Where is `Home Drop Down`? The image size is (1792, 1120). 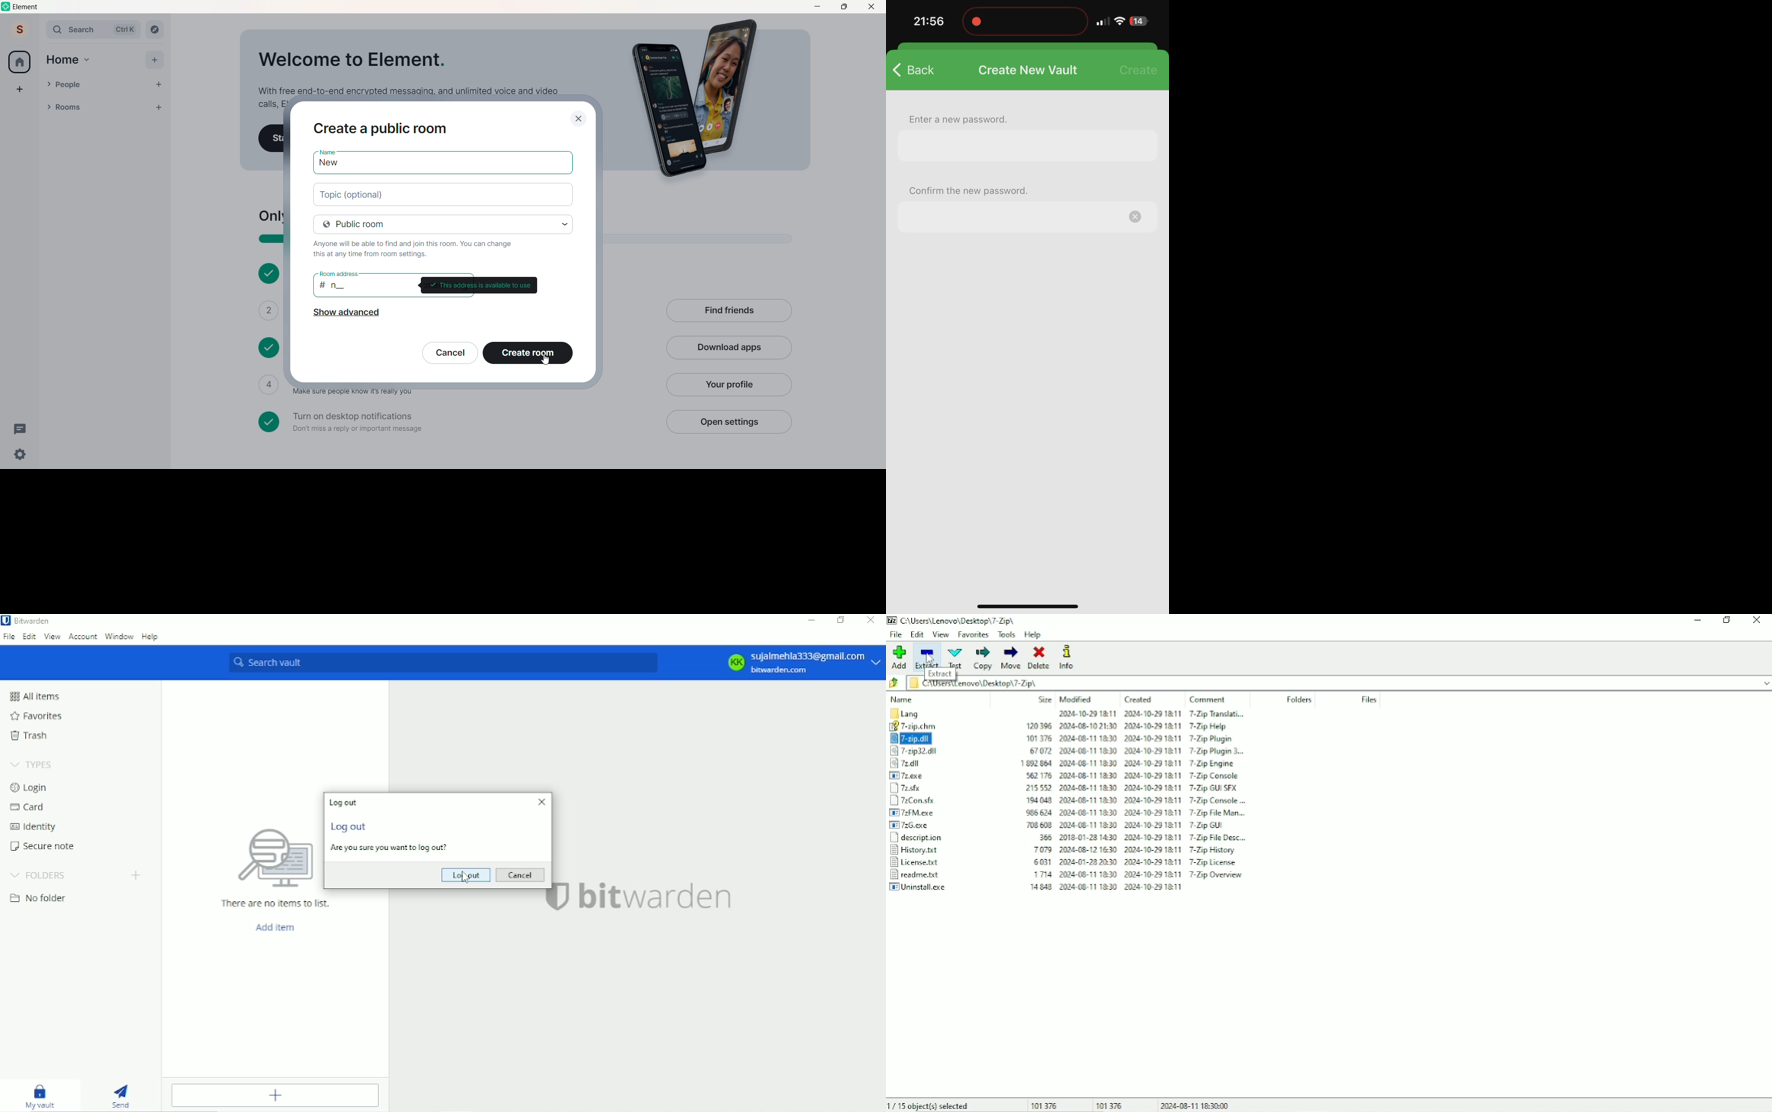
Home Drop Down is located at coordinates (87, 60).